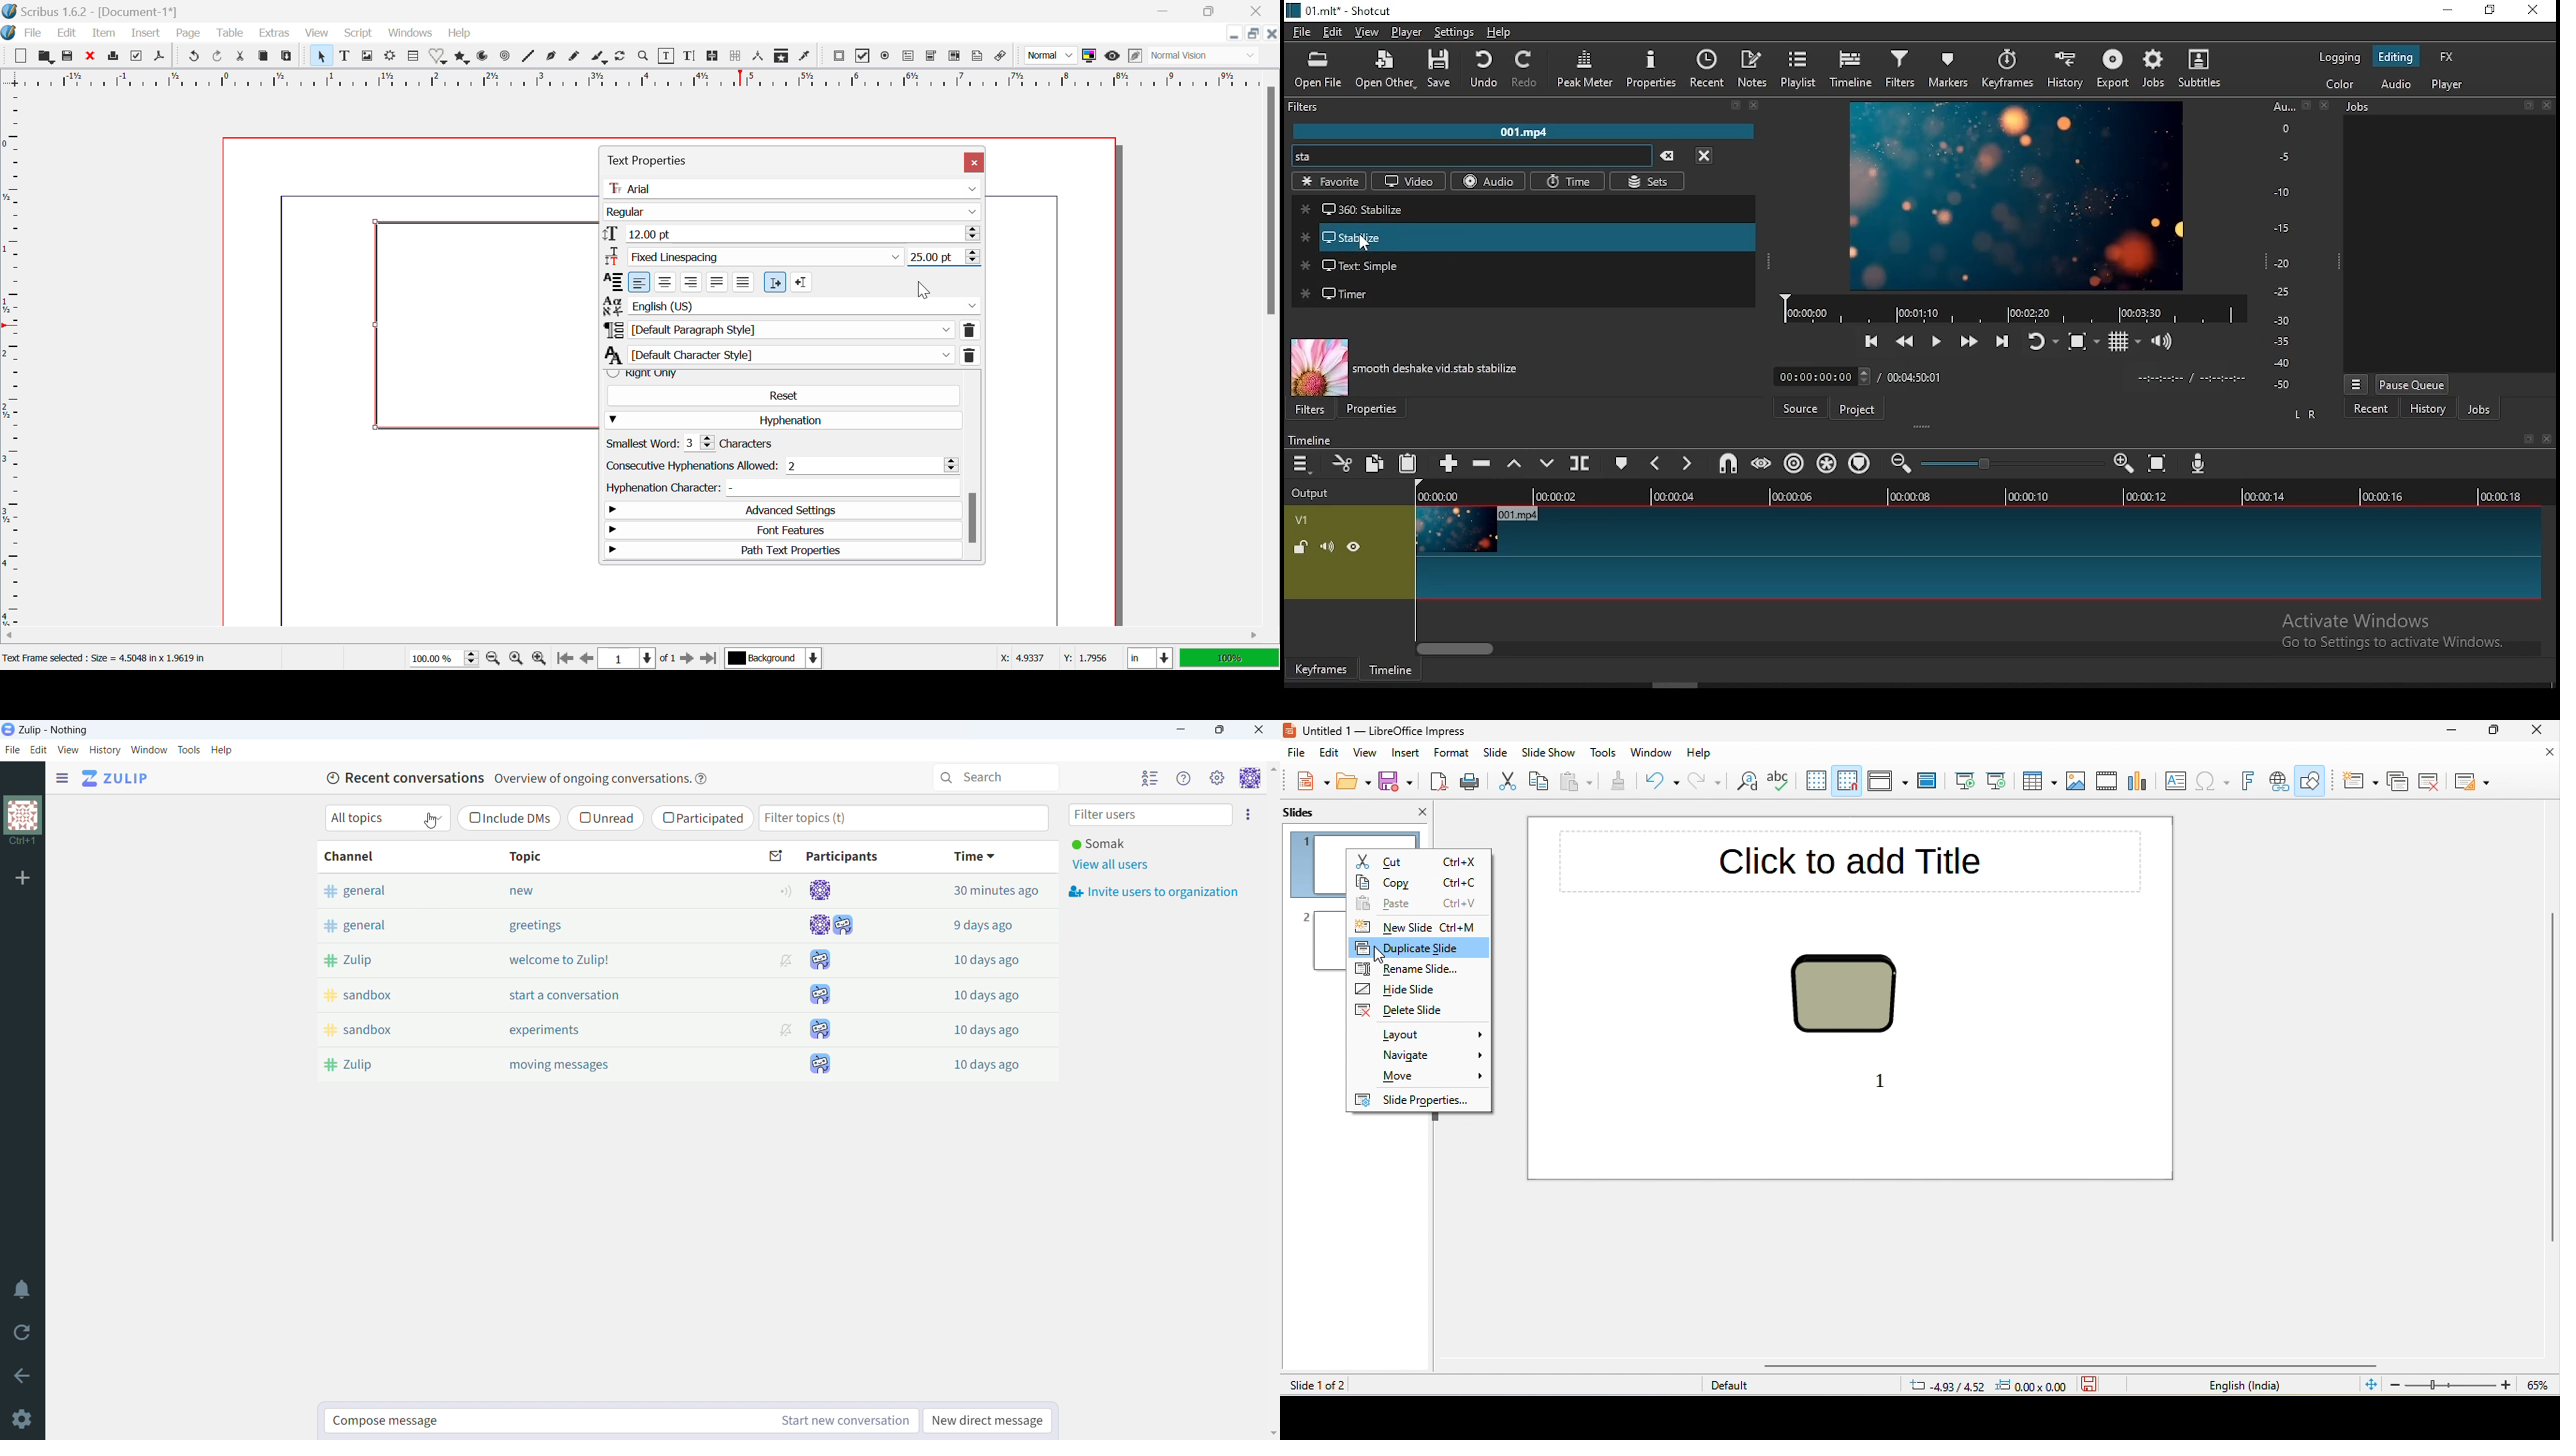 This screenshot has width=2576, height=1456. I want to click on sandbox, so click(391, 995).